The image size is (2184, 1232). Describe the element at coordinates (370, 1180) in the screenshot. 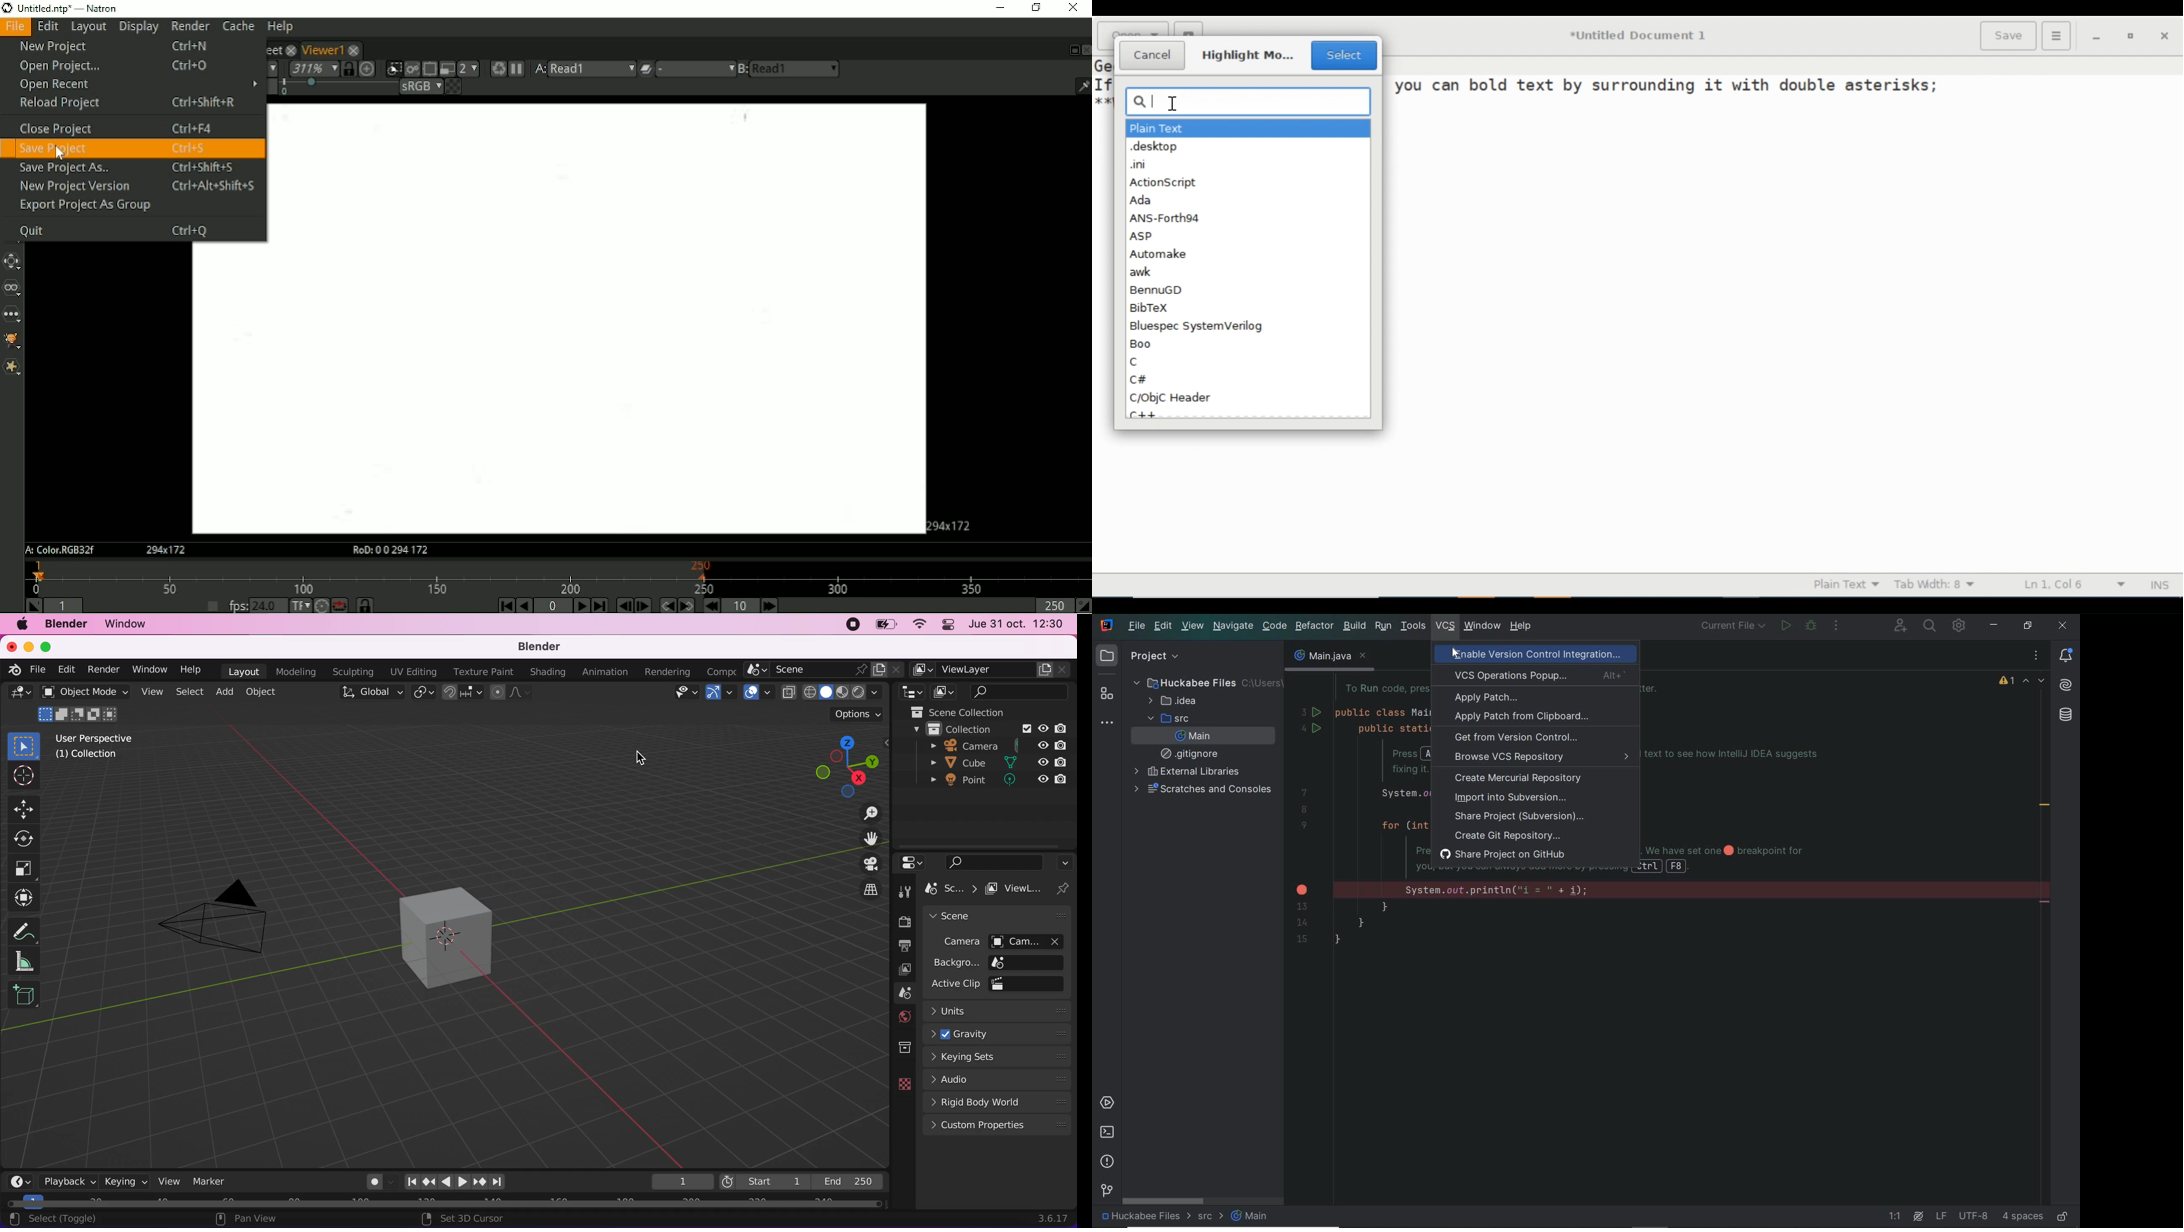

I see `auto keying` at that location.